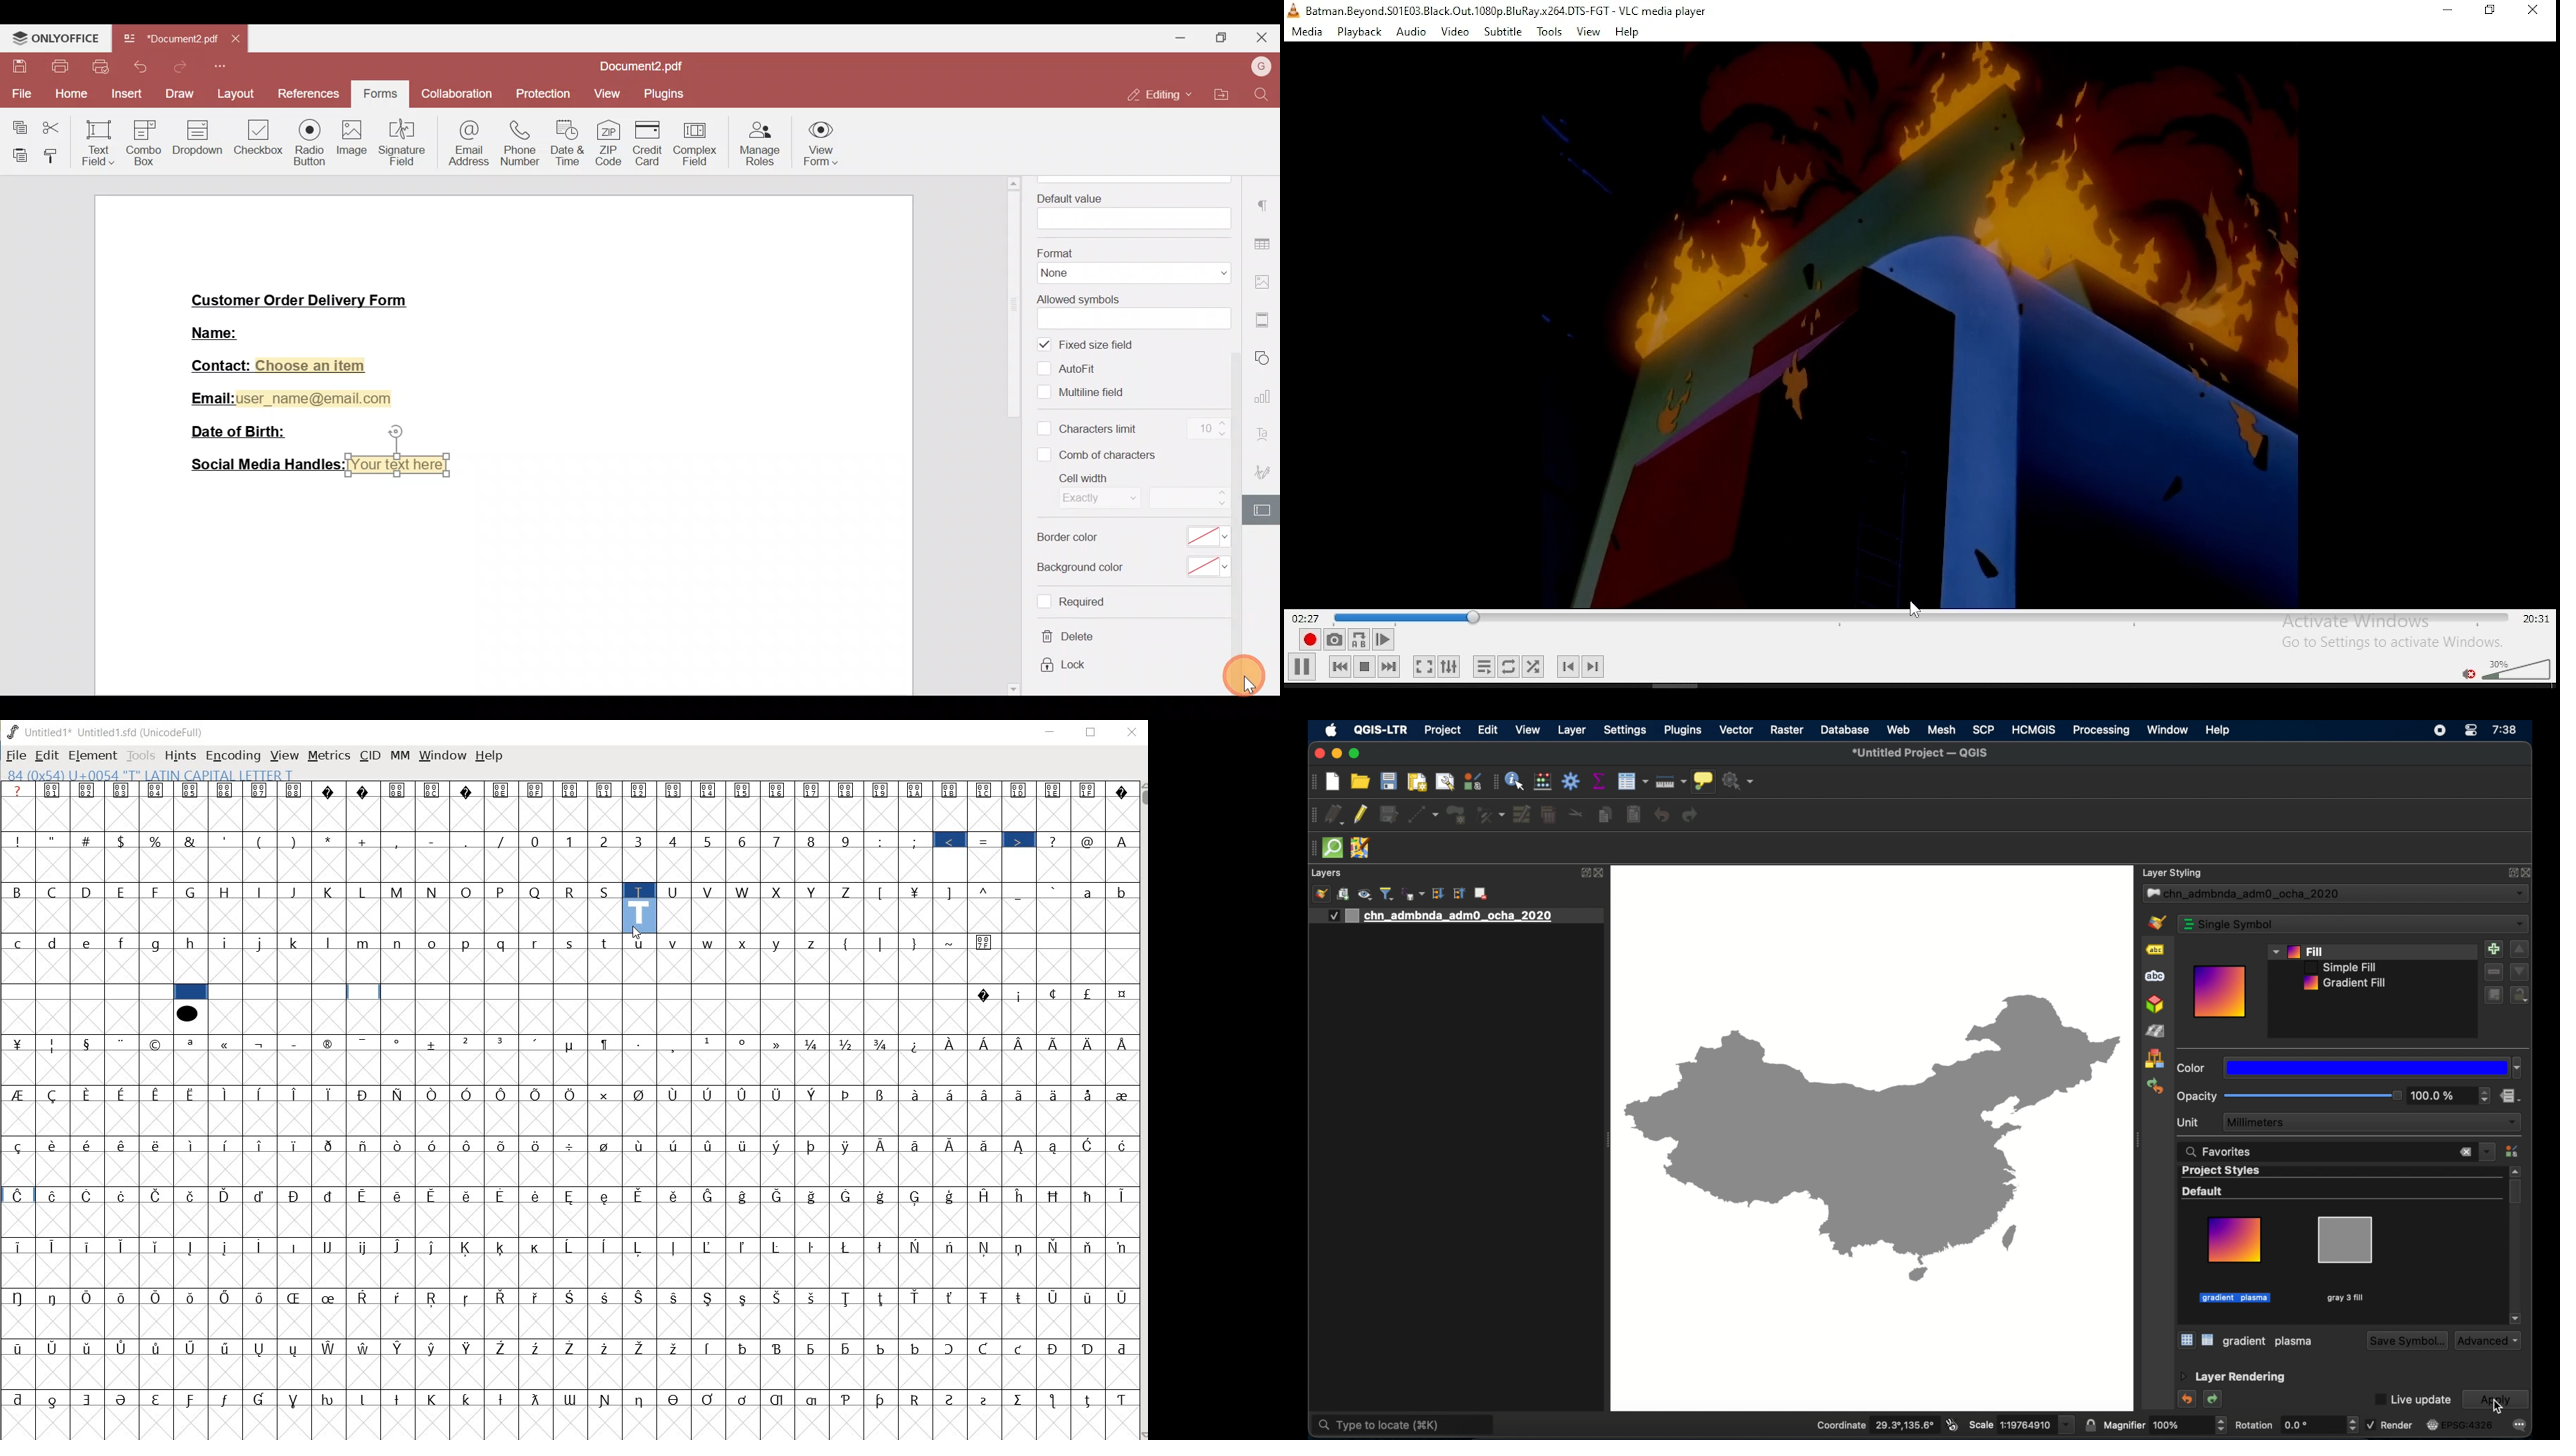 Image resolution: width=2576 pixels, height=1456 pixels. I want to click on Symbol, so click(1055, 1297).